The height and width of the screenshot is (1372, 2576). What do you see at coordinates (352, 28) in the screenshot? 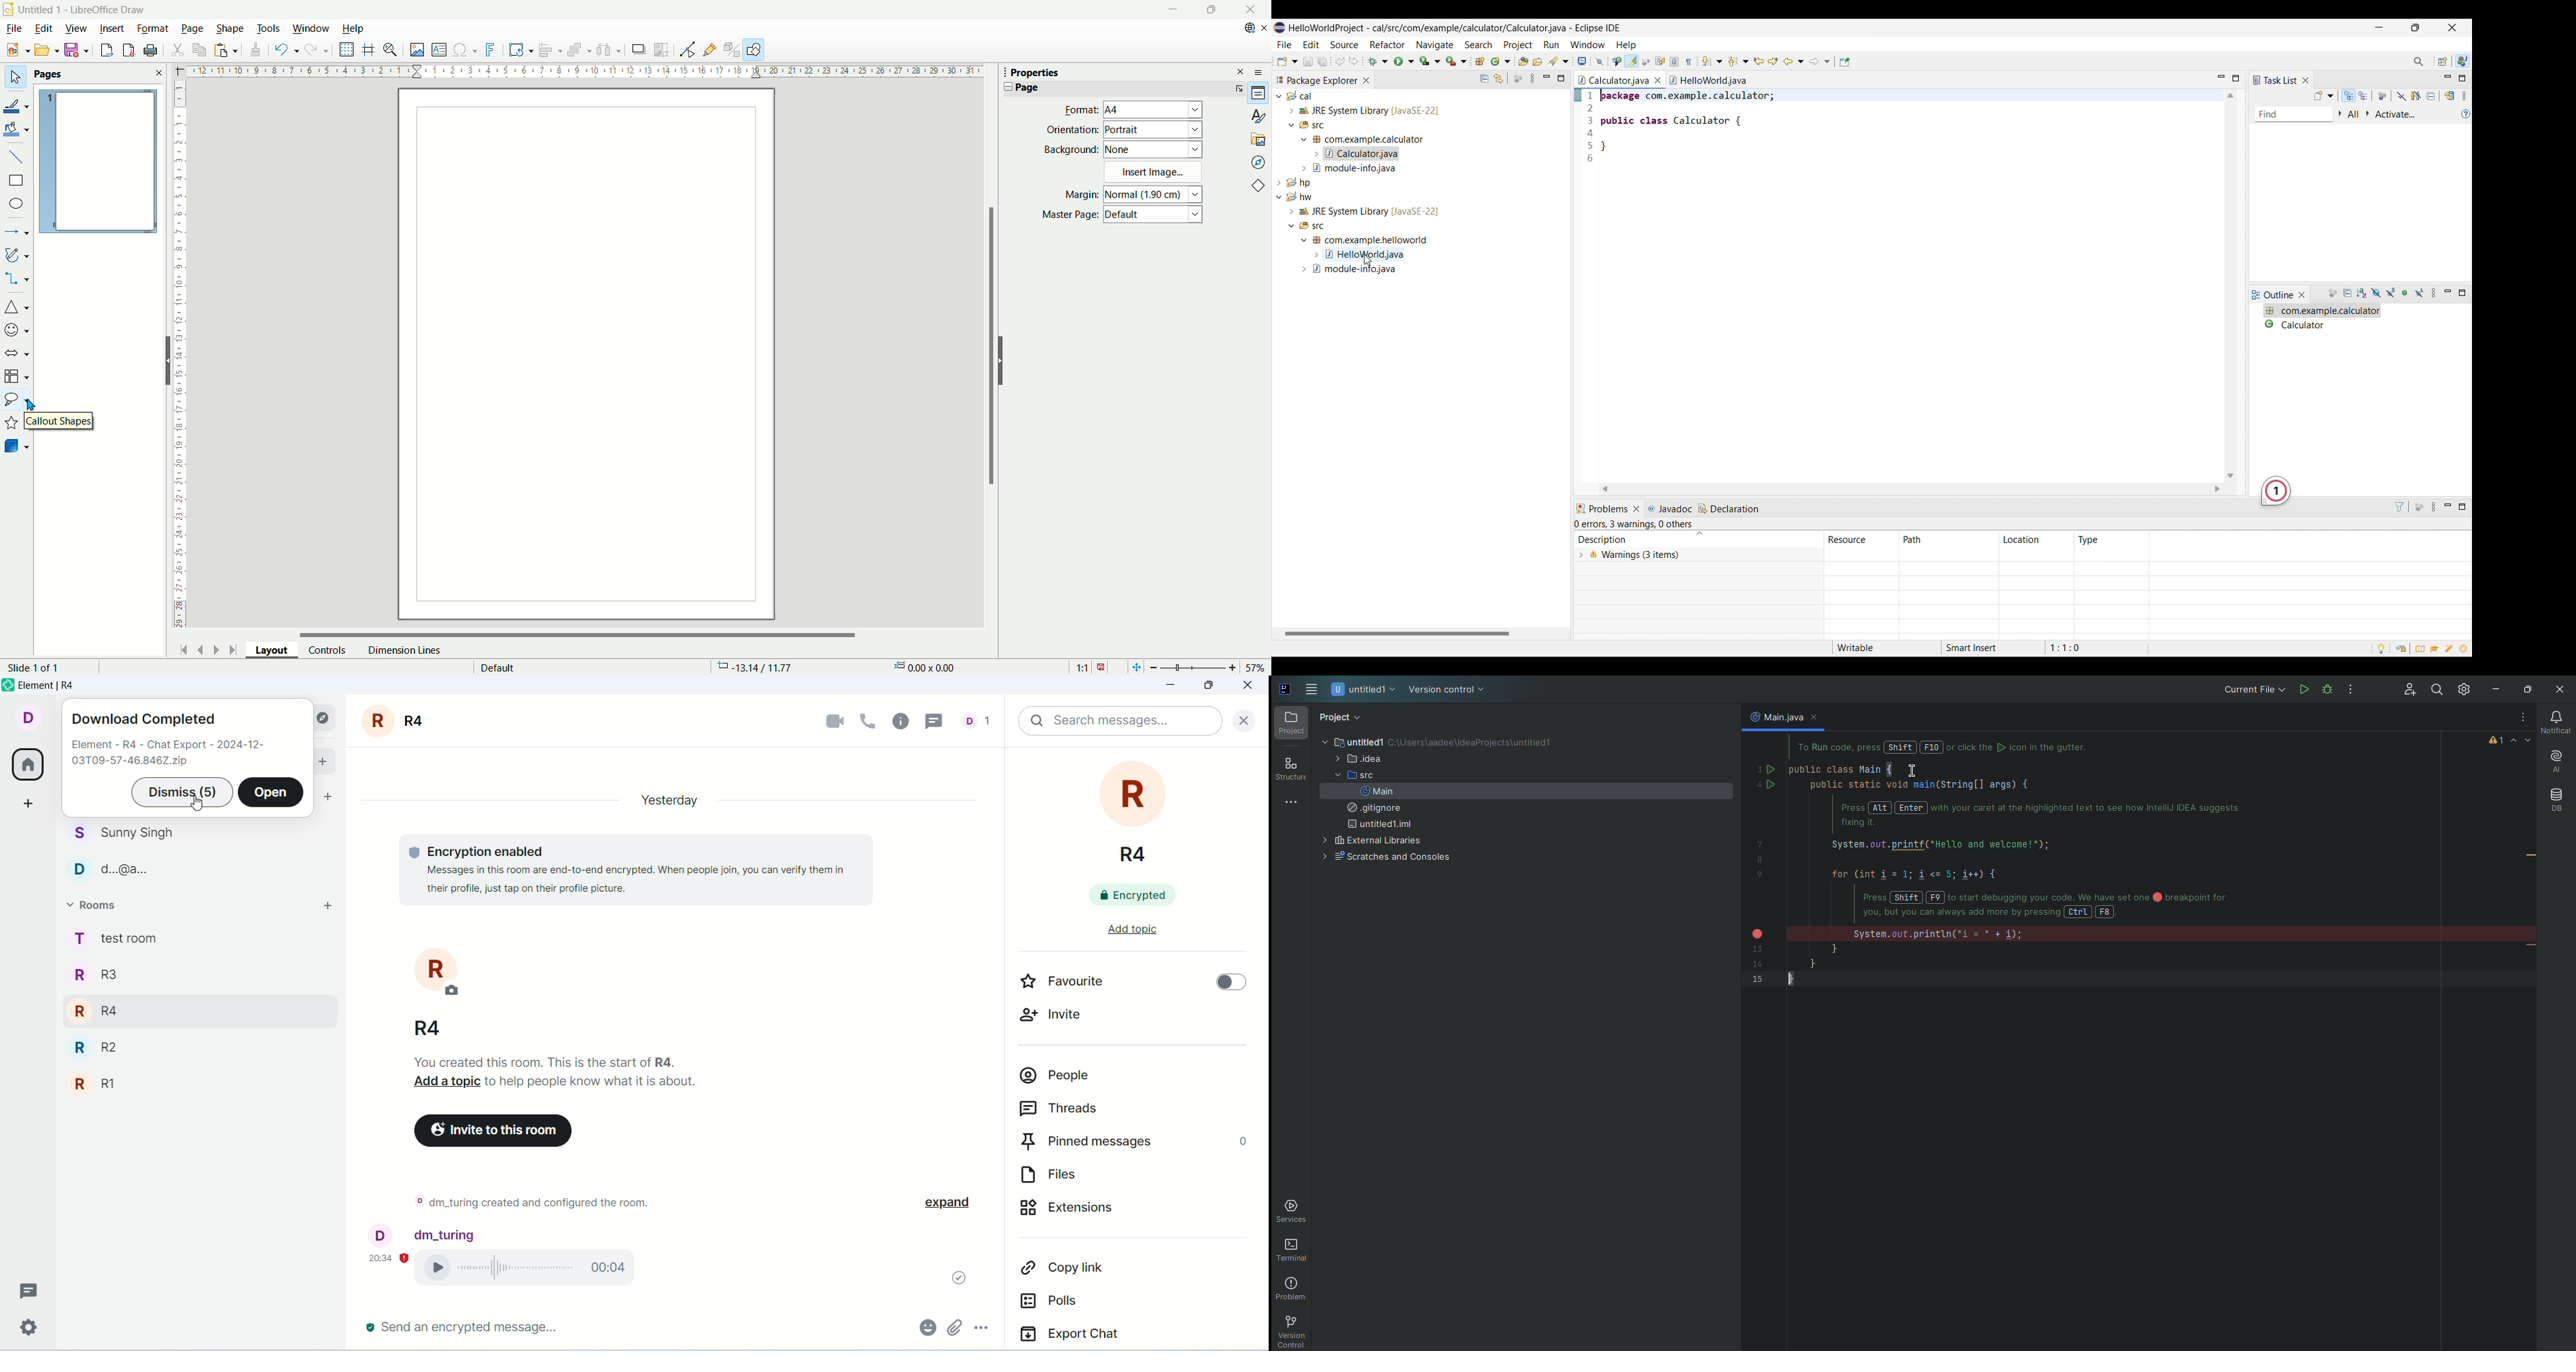
I see `help` at bounding box center [352, 28].